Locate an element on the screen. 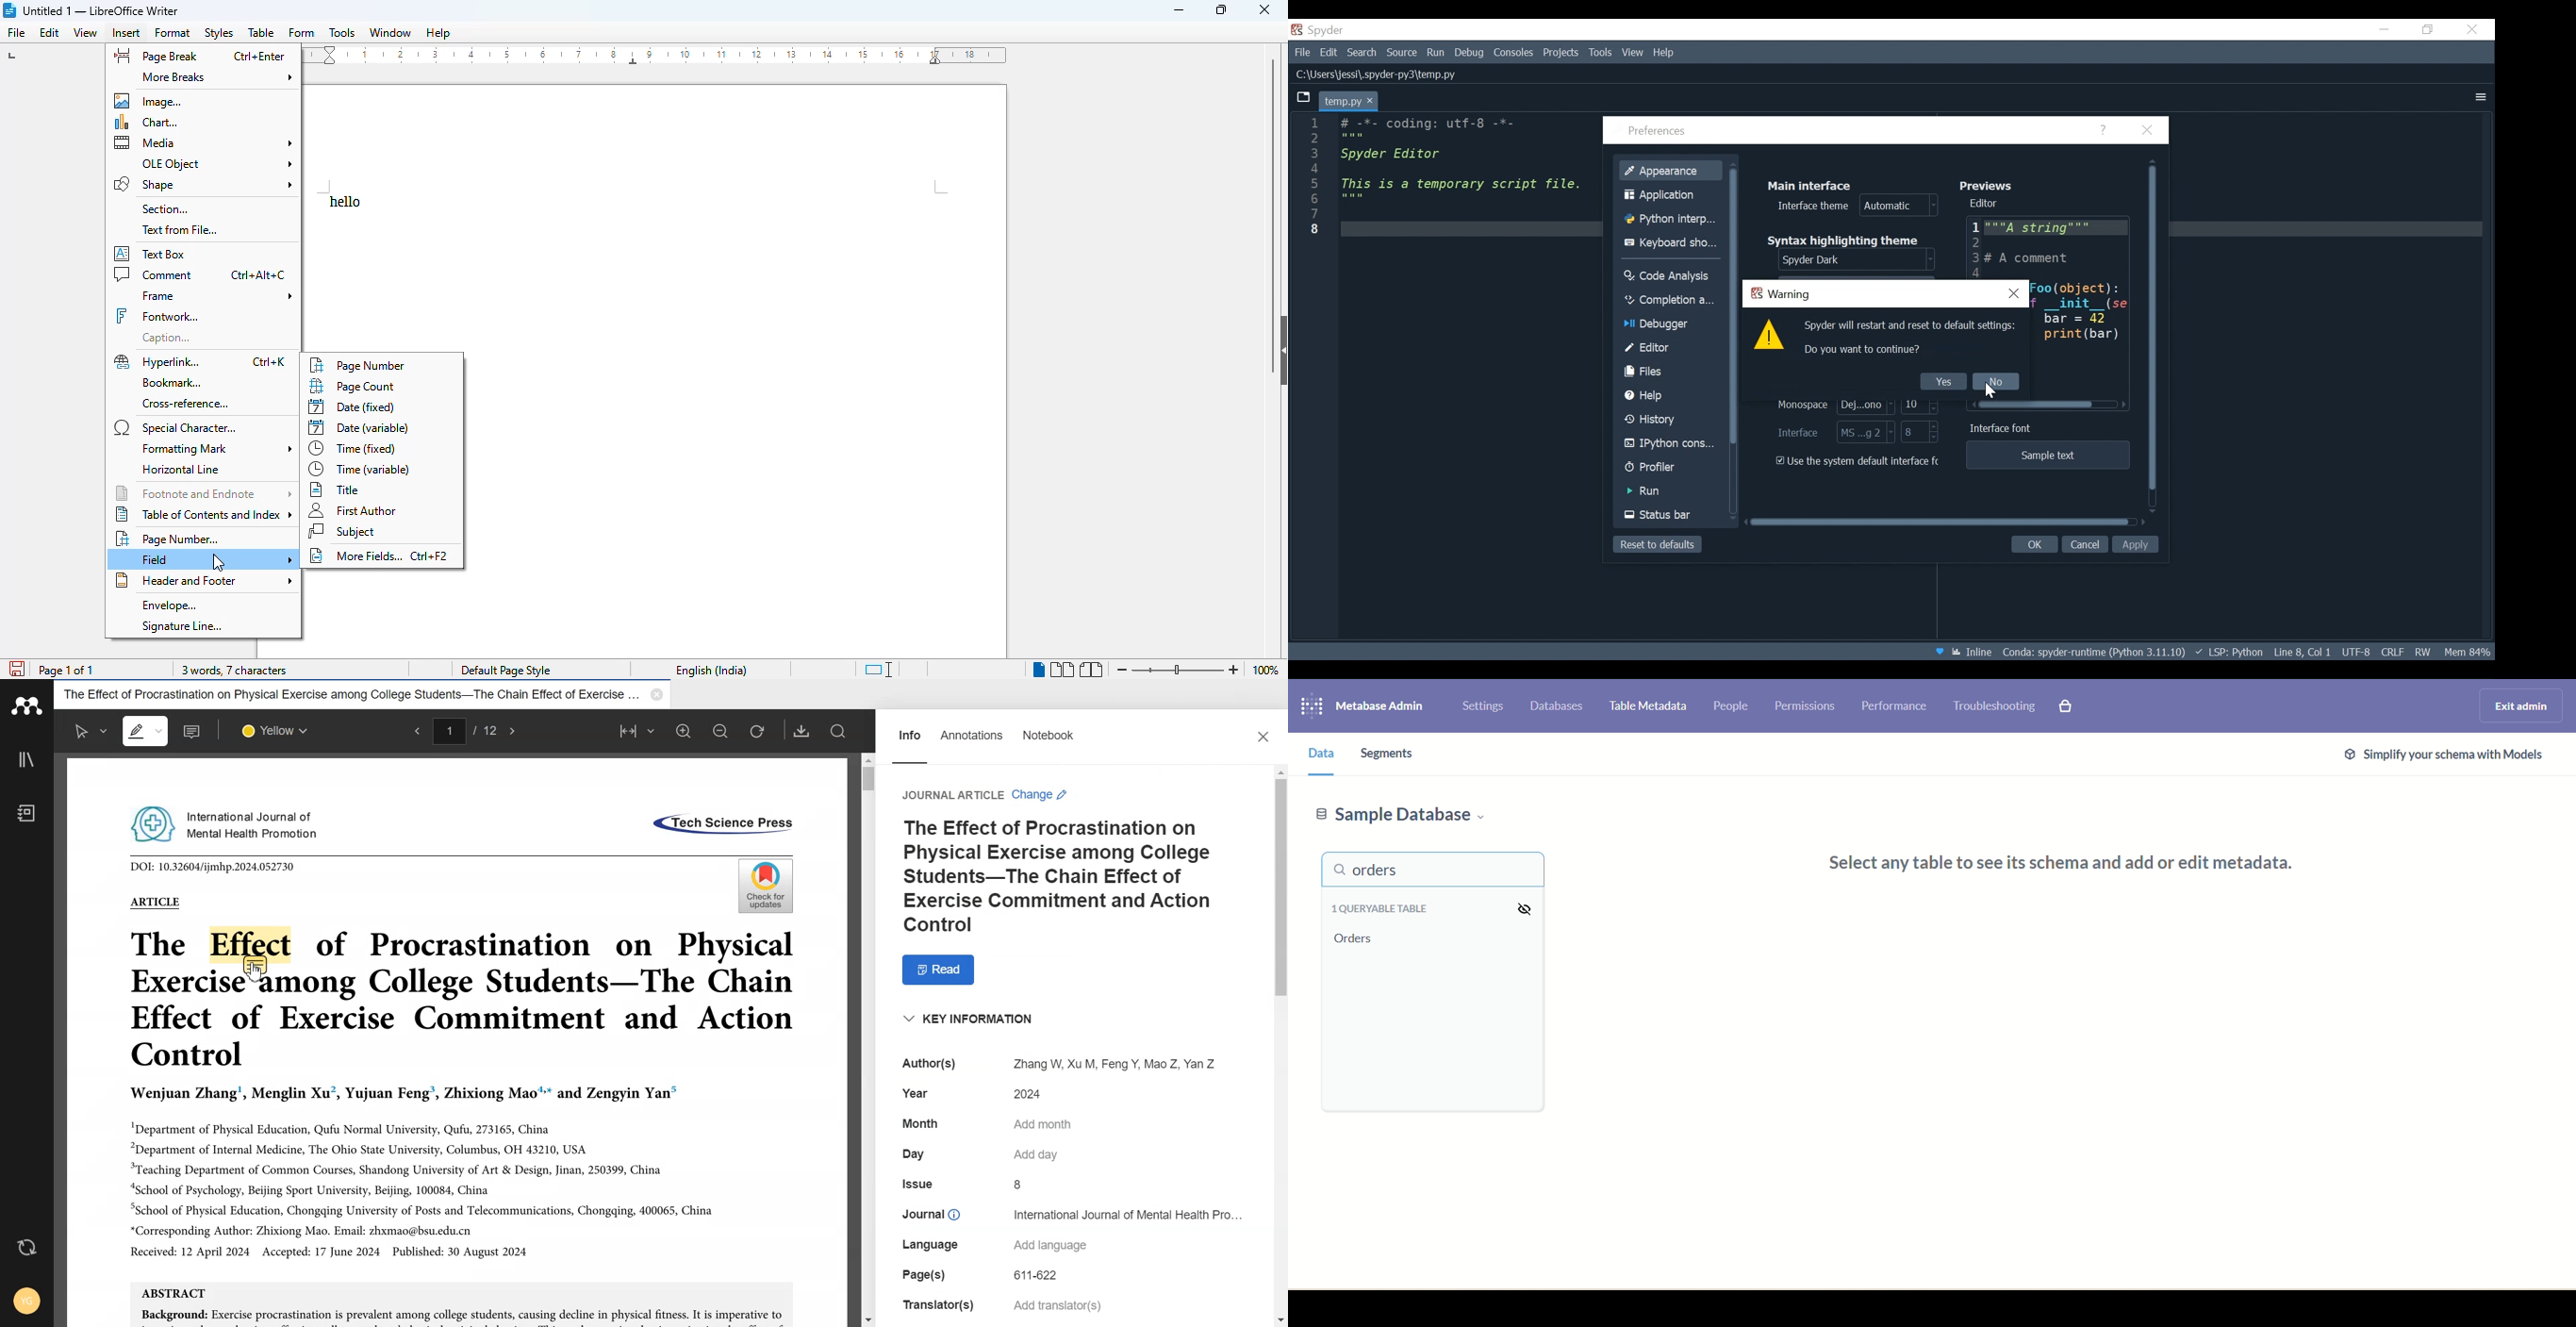  Do you want to continue is located at coordinates (1864, 350).